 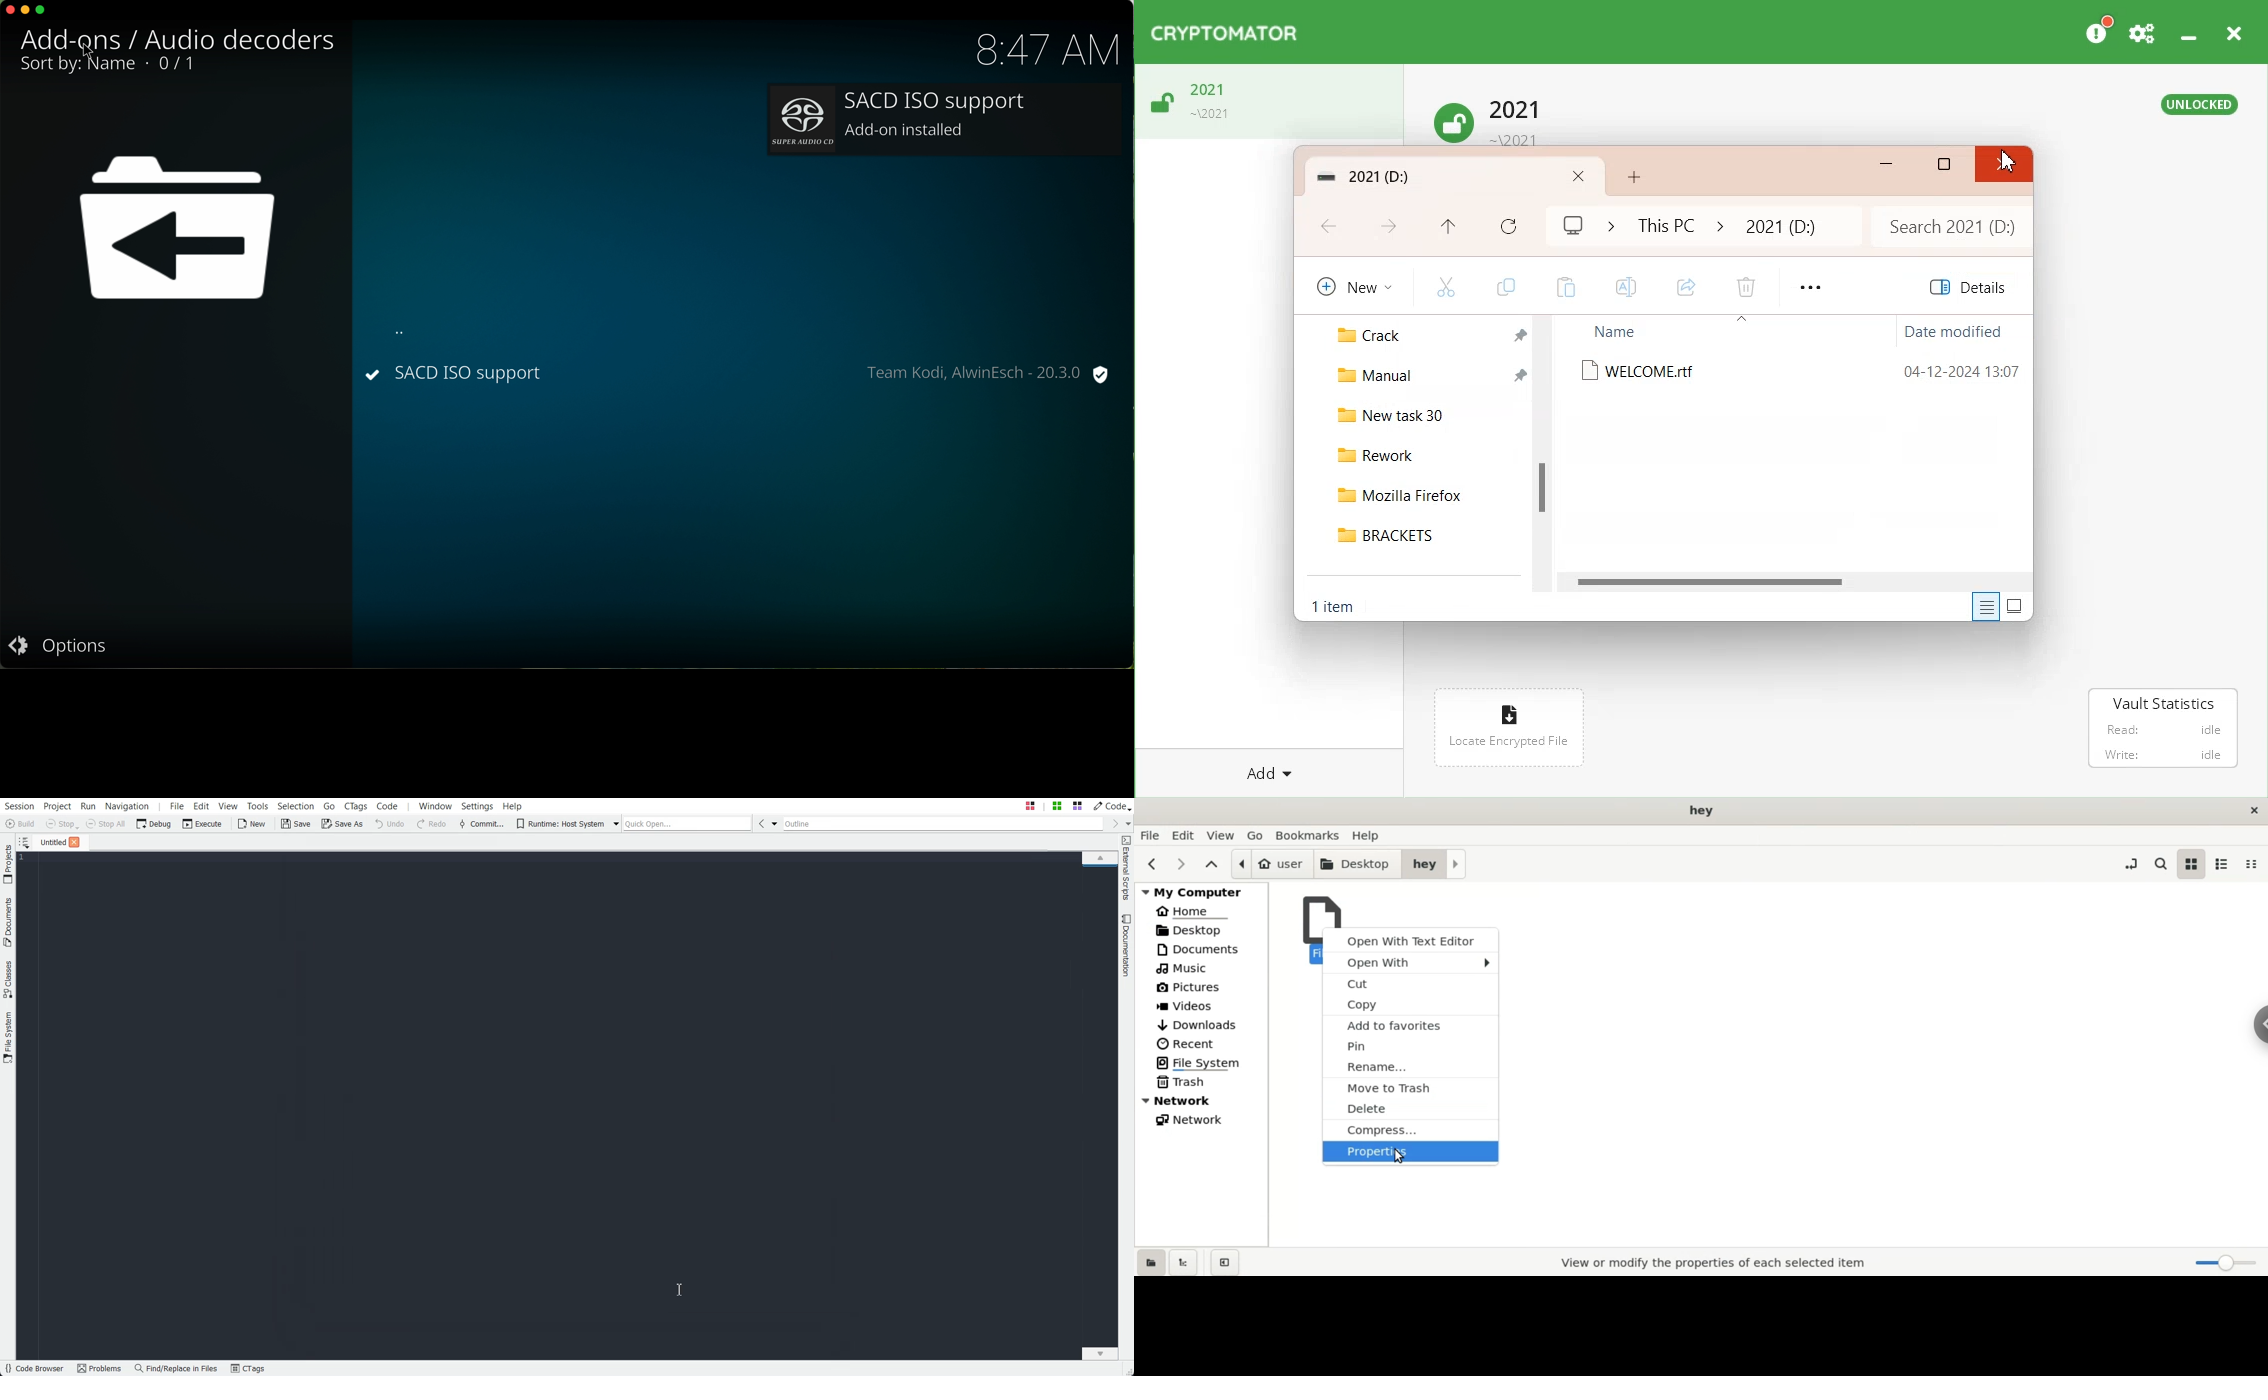 I want to click on cursor, so click(x=1402, y=1157).